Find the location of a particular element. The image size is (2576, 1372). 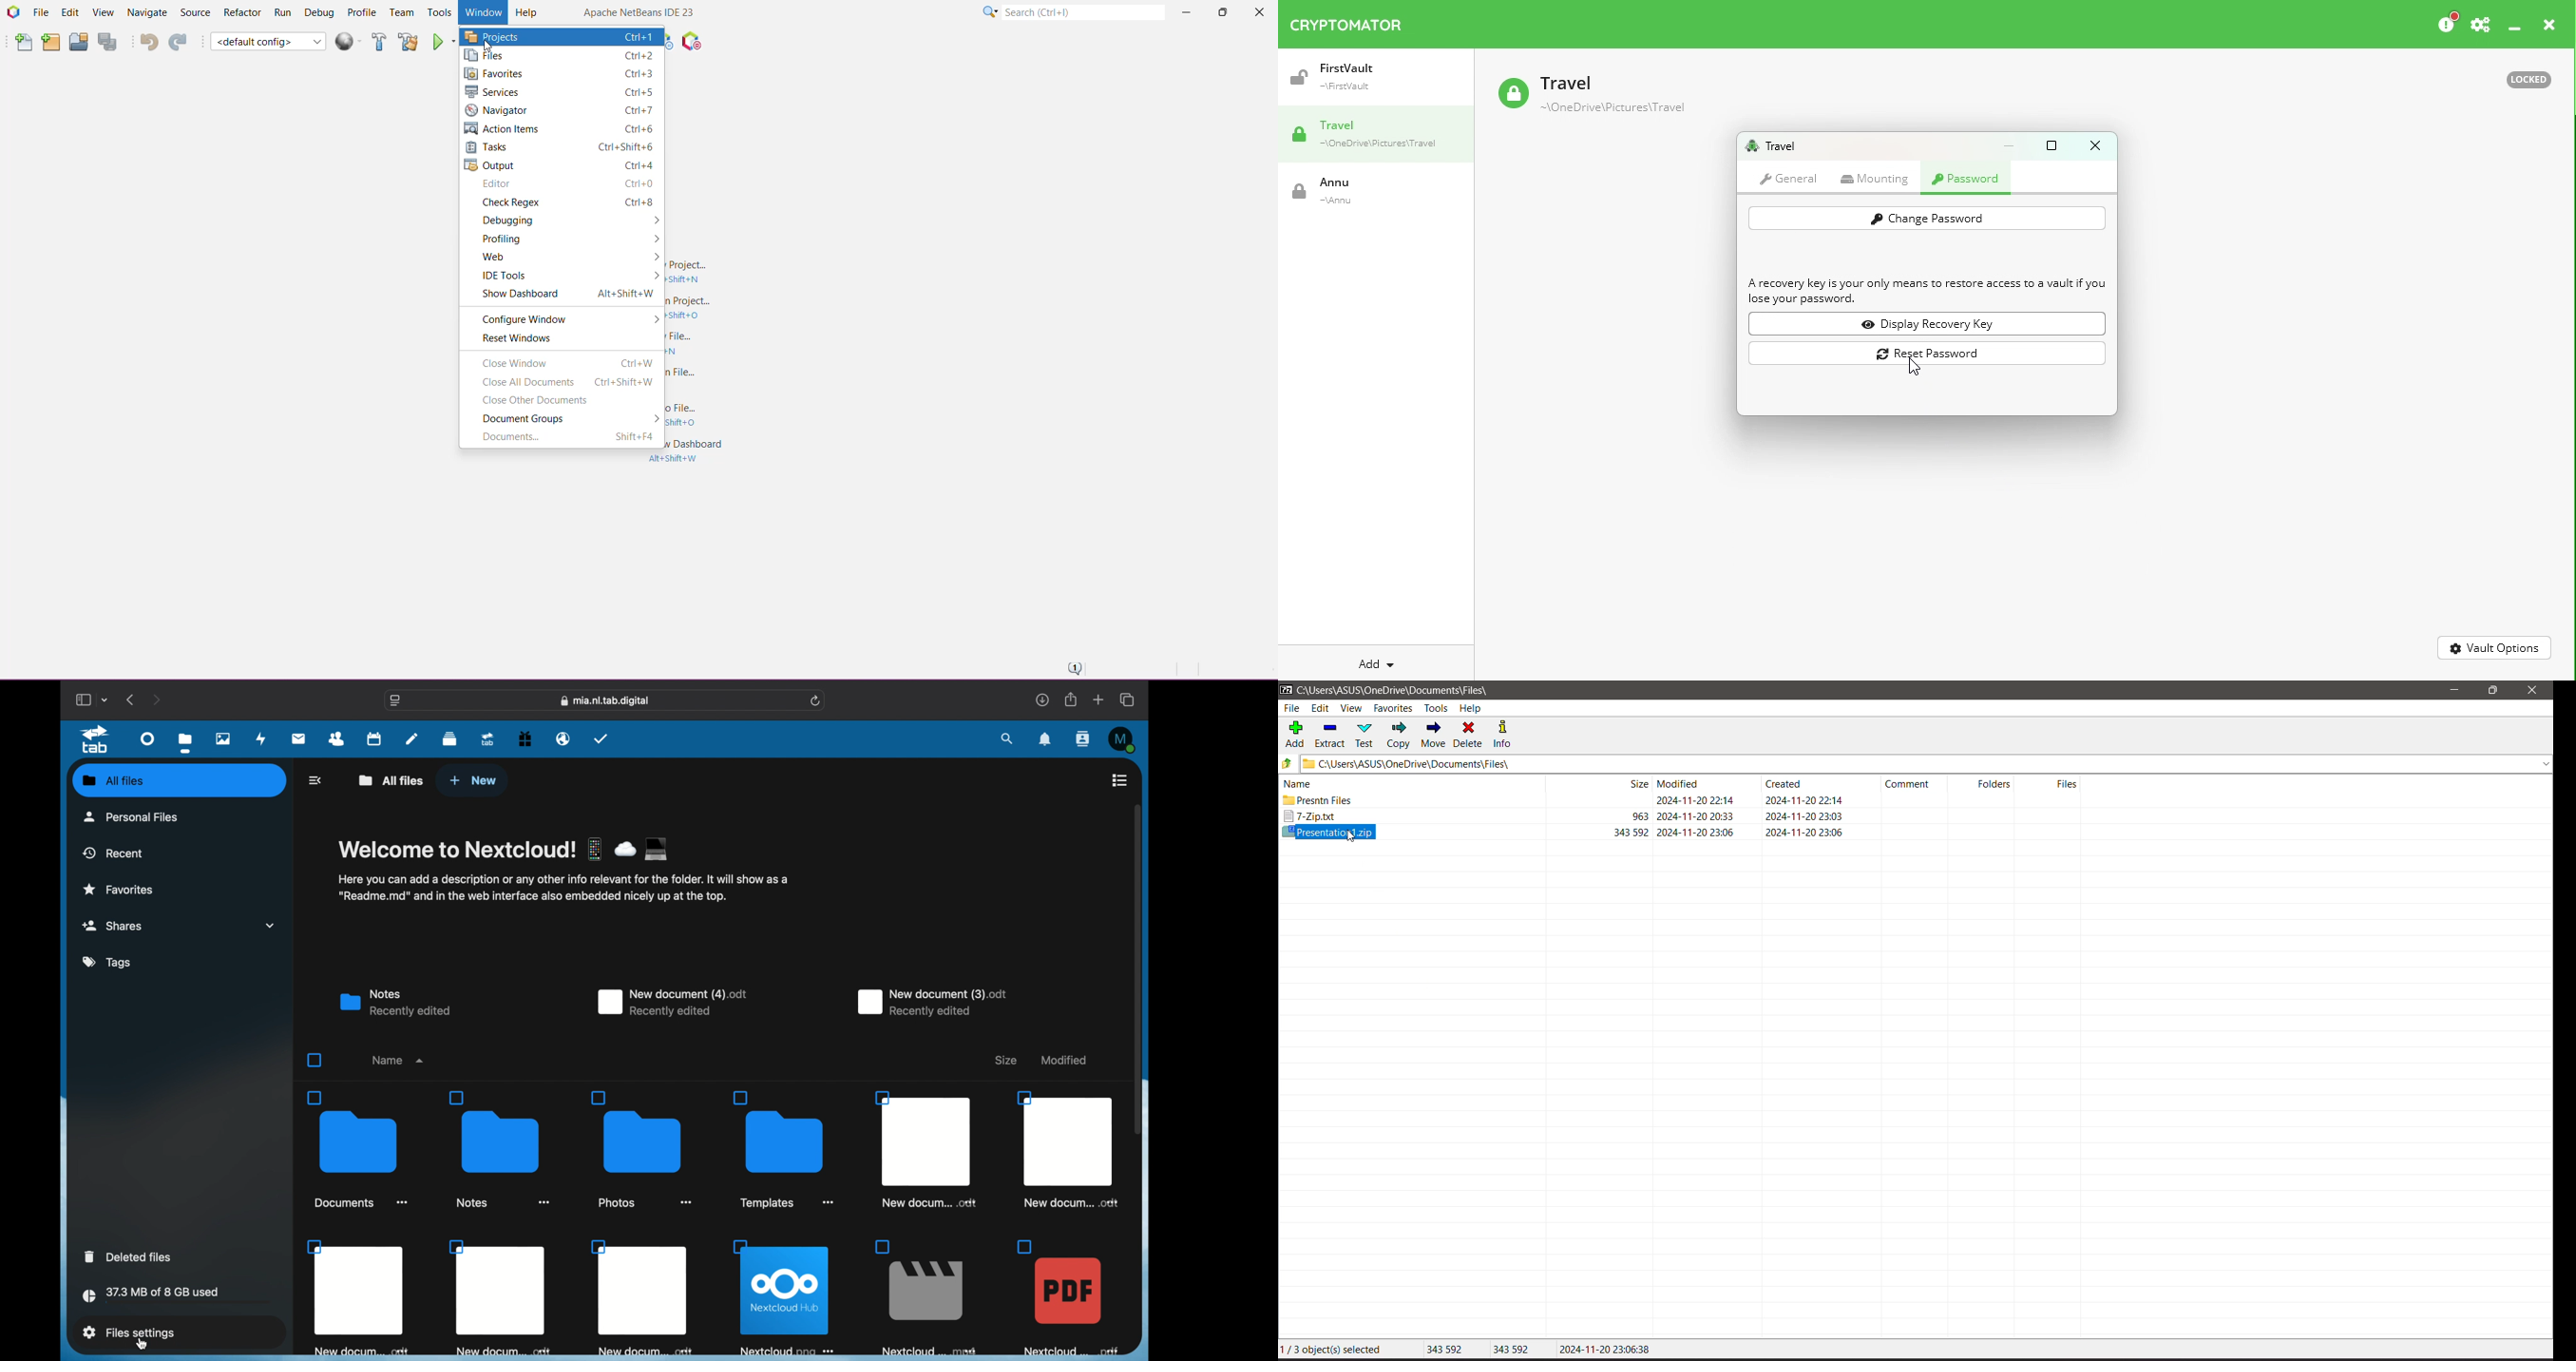

file is located at coordinates (642, 1150).